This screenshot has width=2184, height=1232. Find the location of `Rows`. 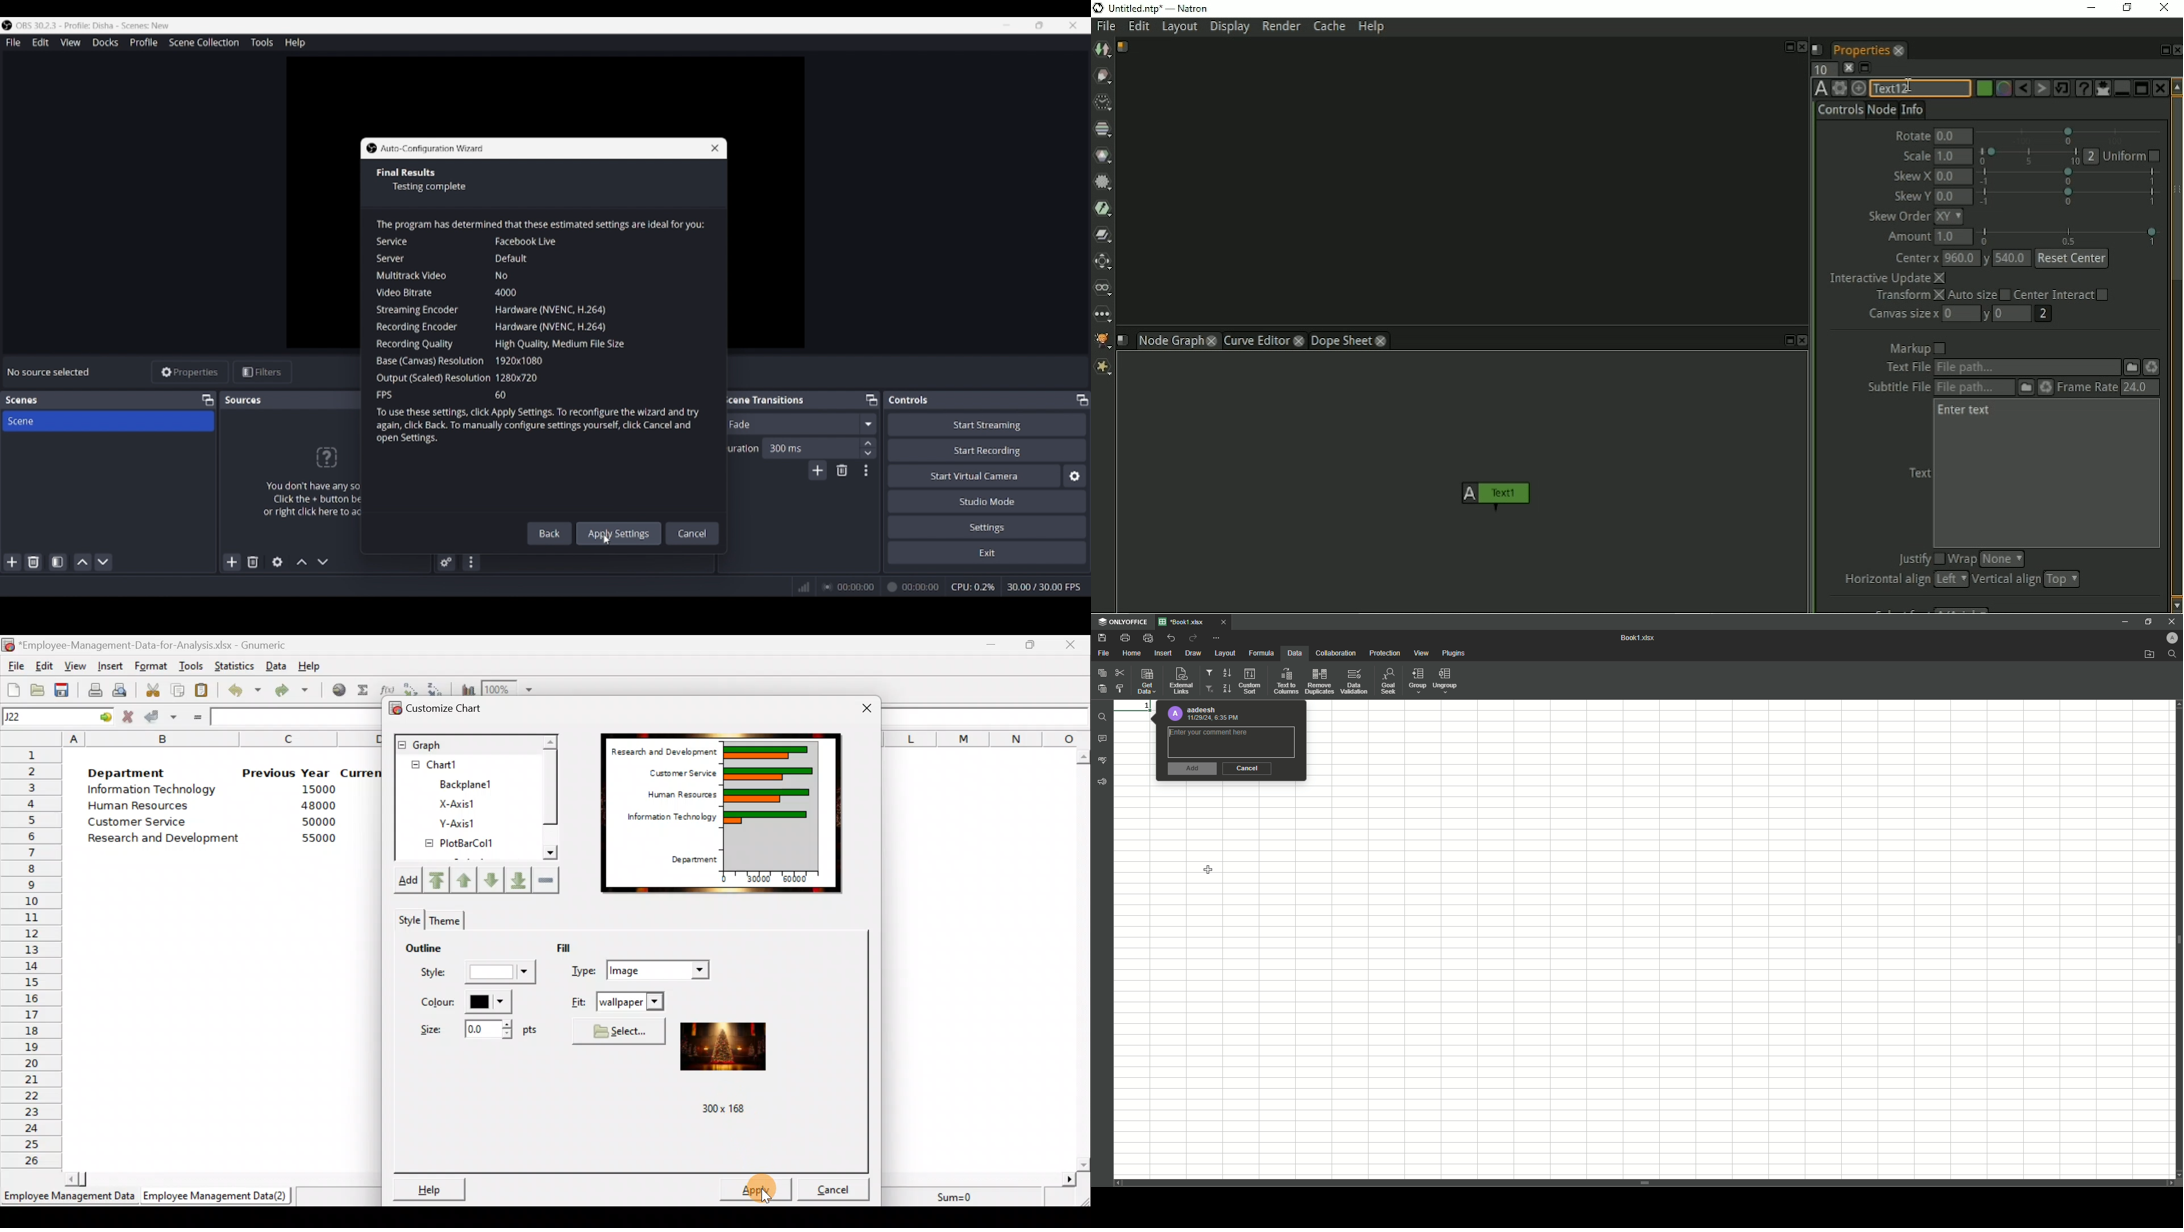

Rows is located at coordinates (32, 959).